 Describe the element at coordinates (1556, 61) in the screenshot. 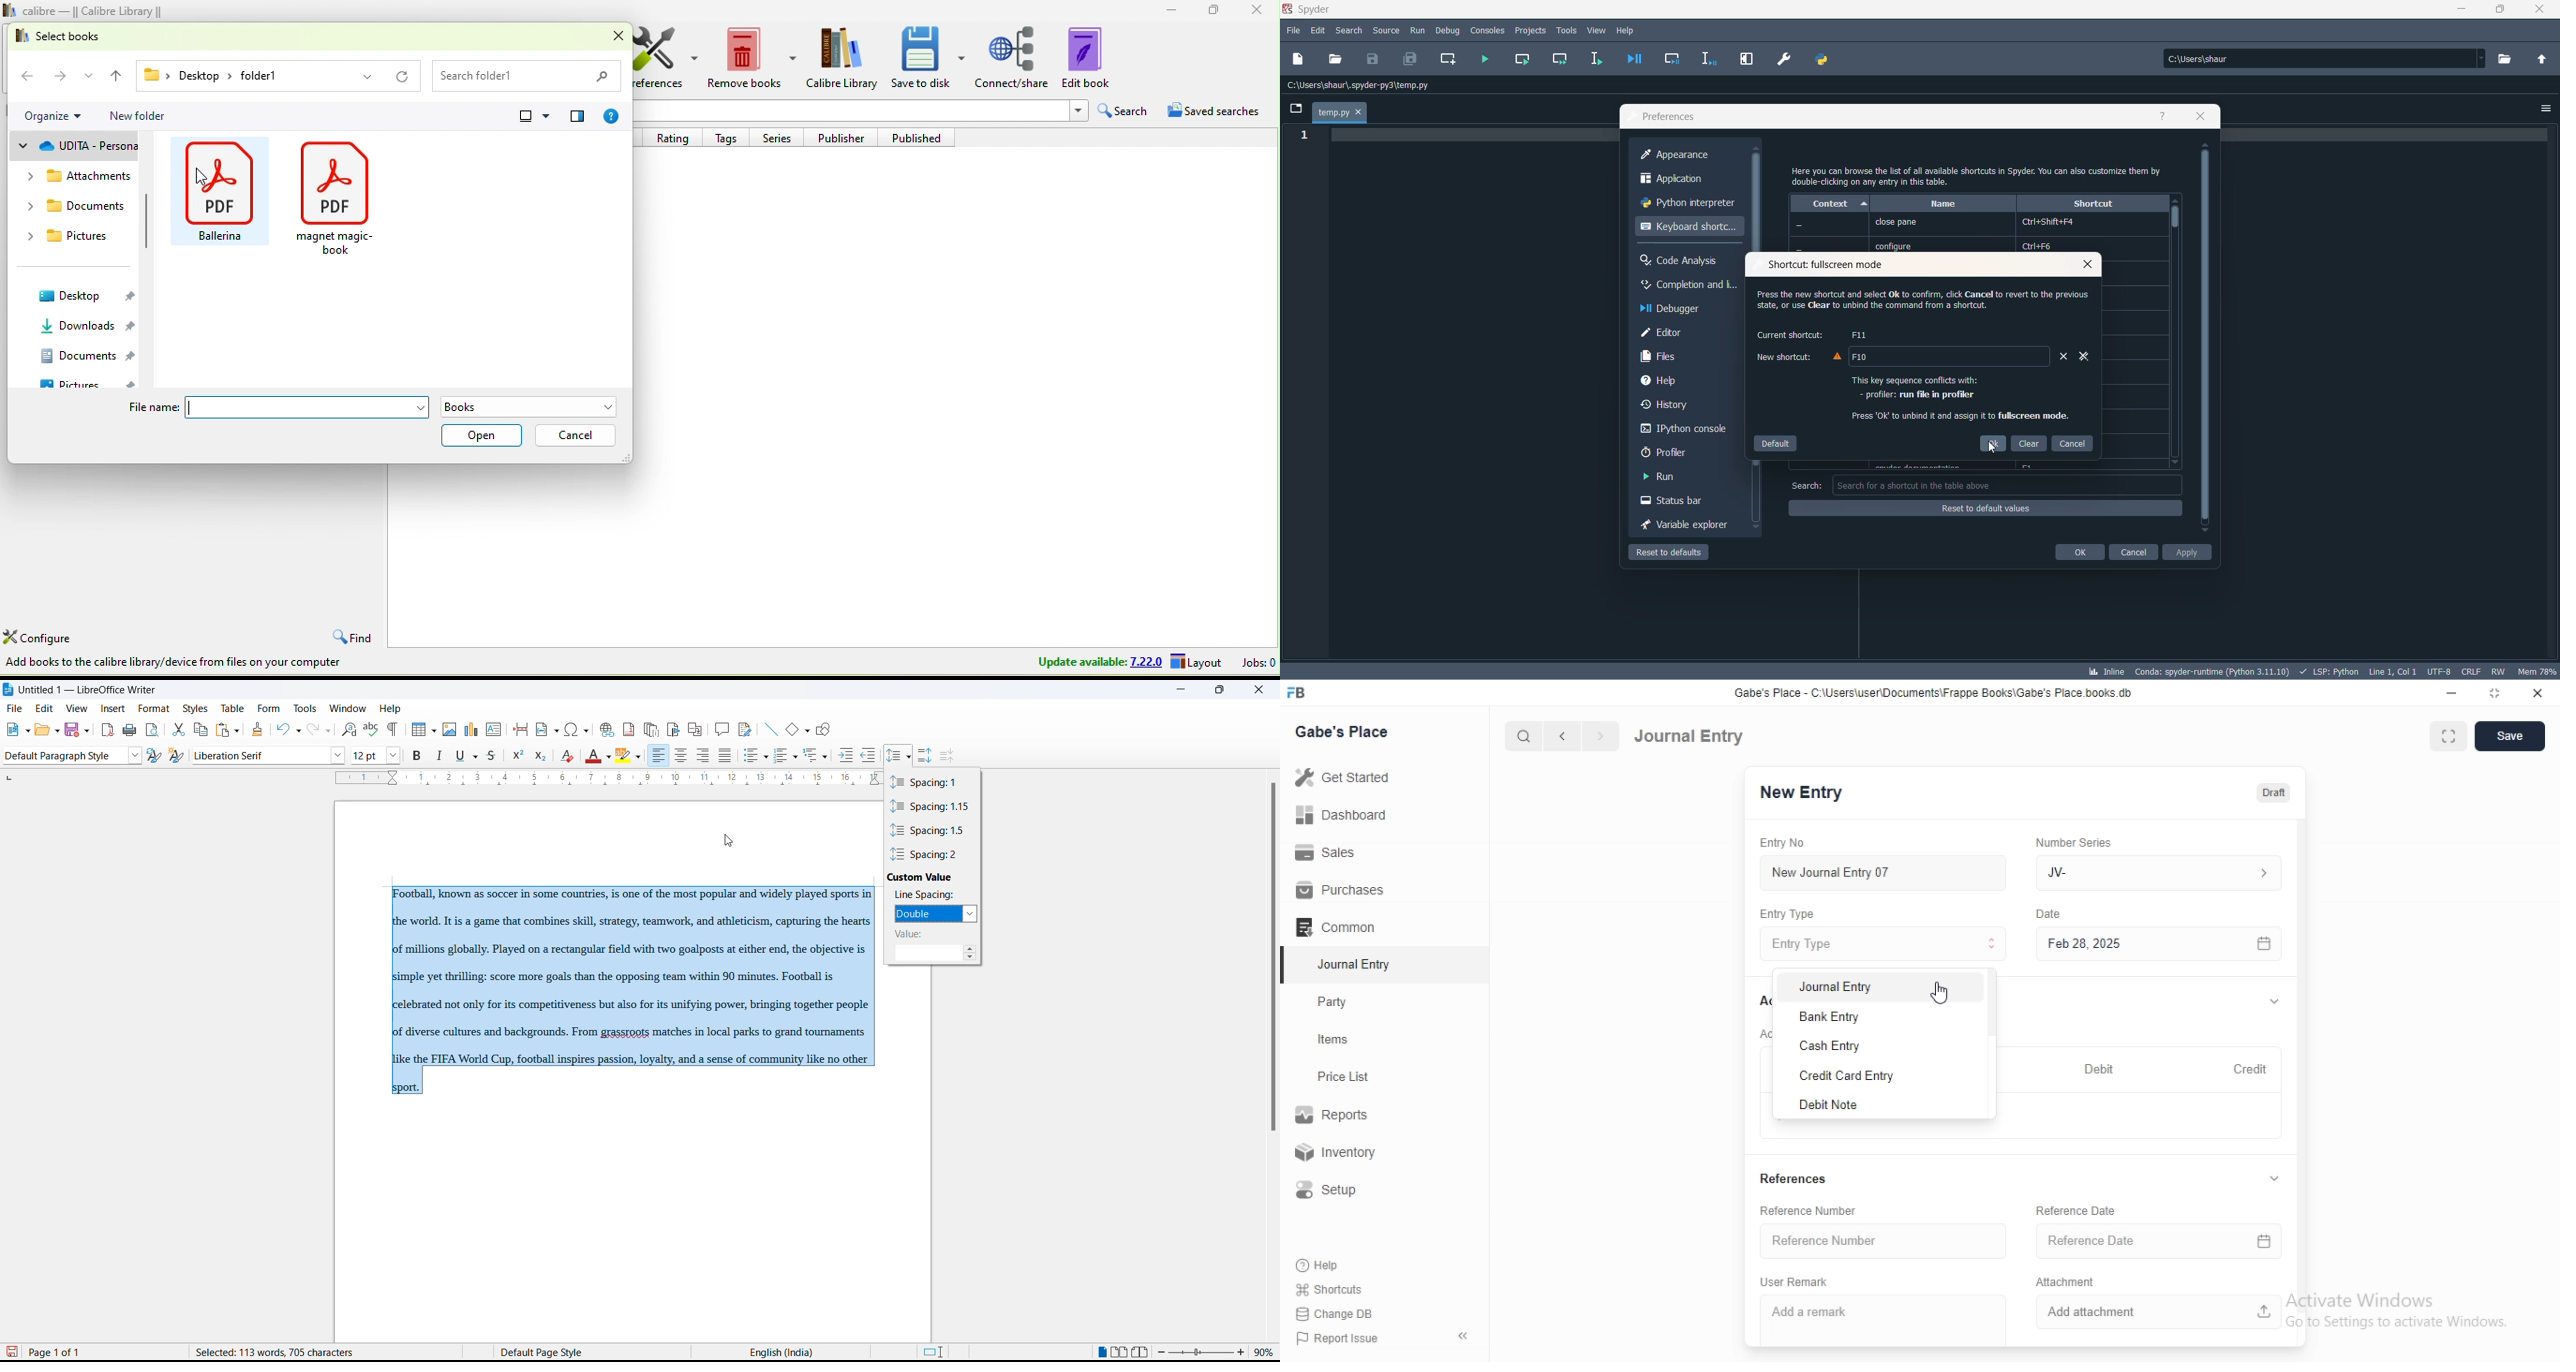

I see `run current cell` at that location.